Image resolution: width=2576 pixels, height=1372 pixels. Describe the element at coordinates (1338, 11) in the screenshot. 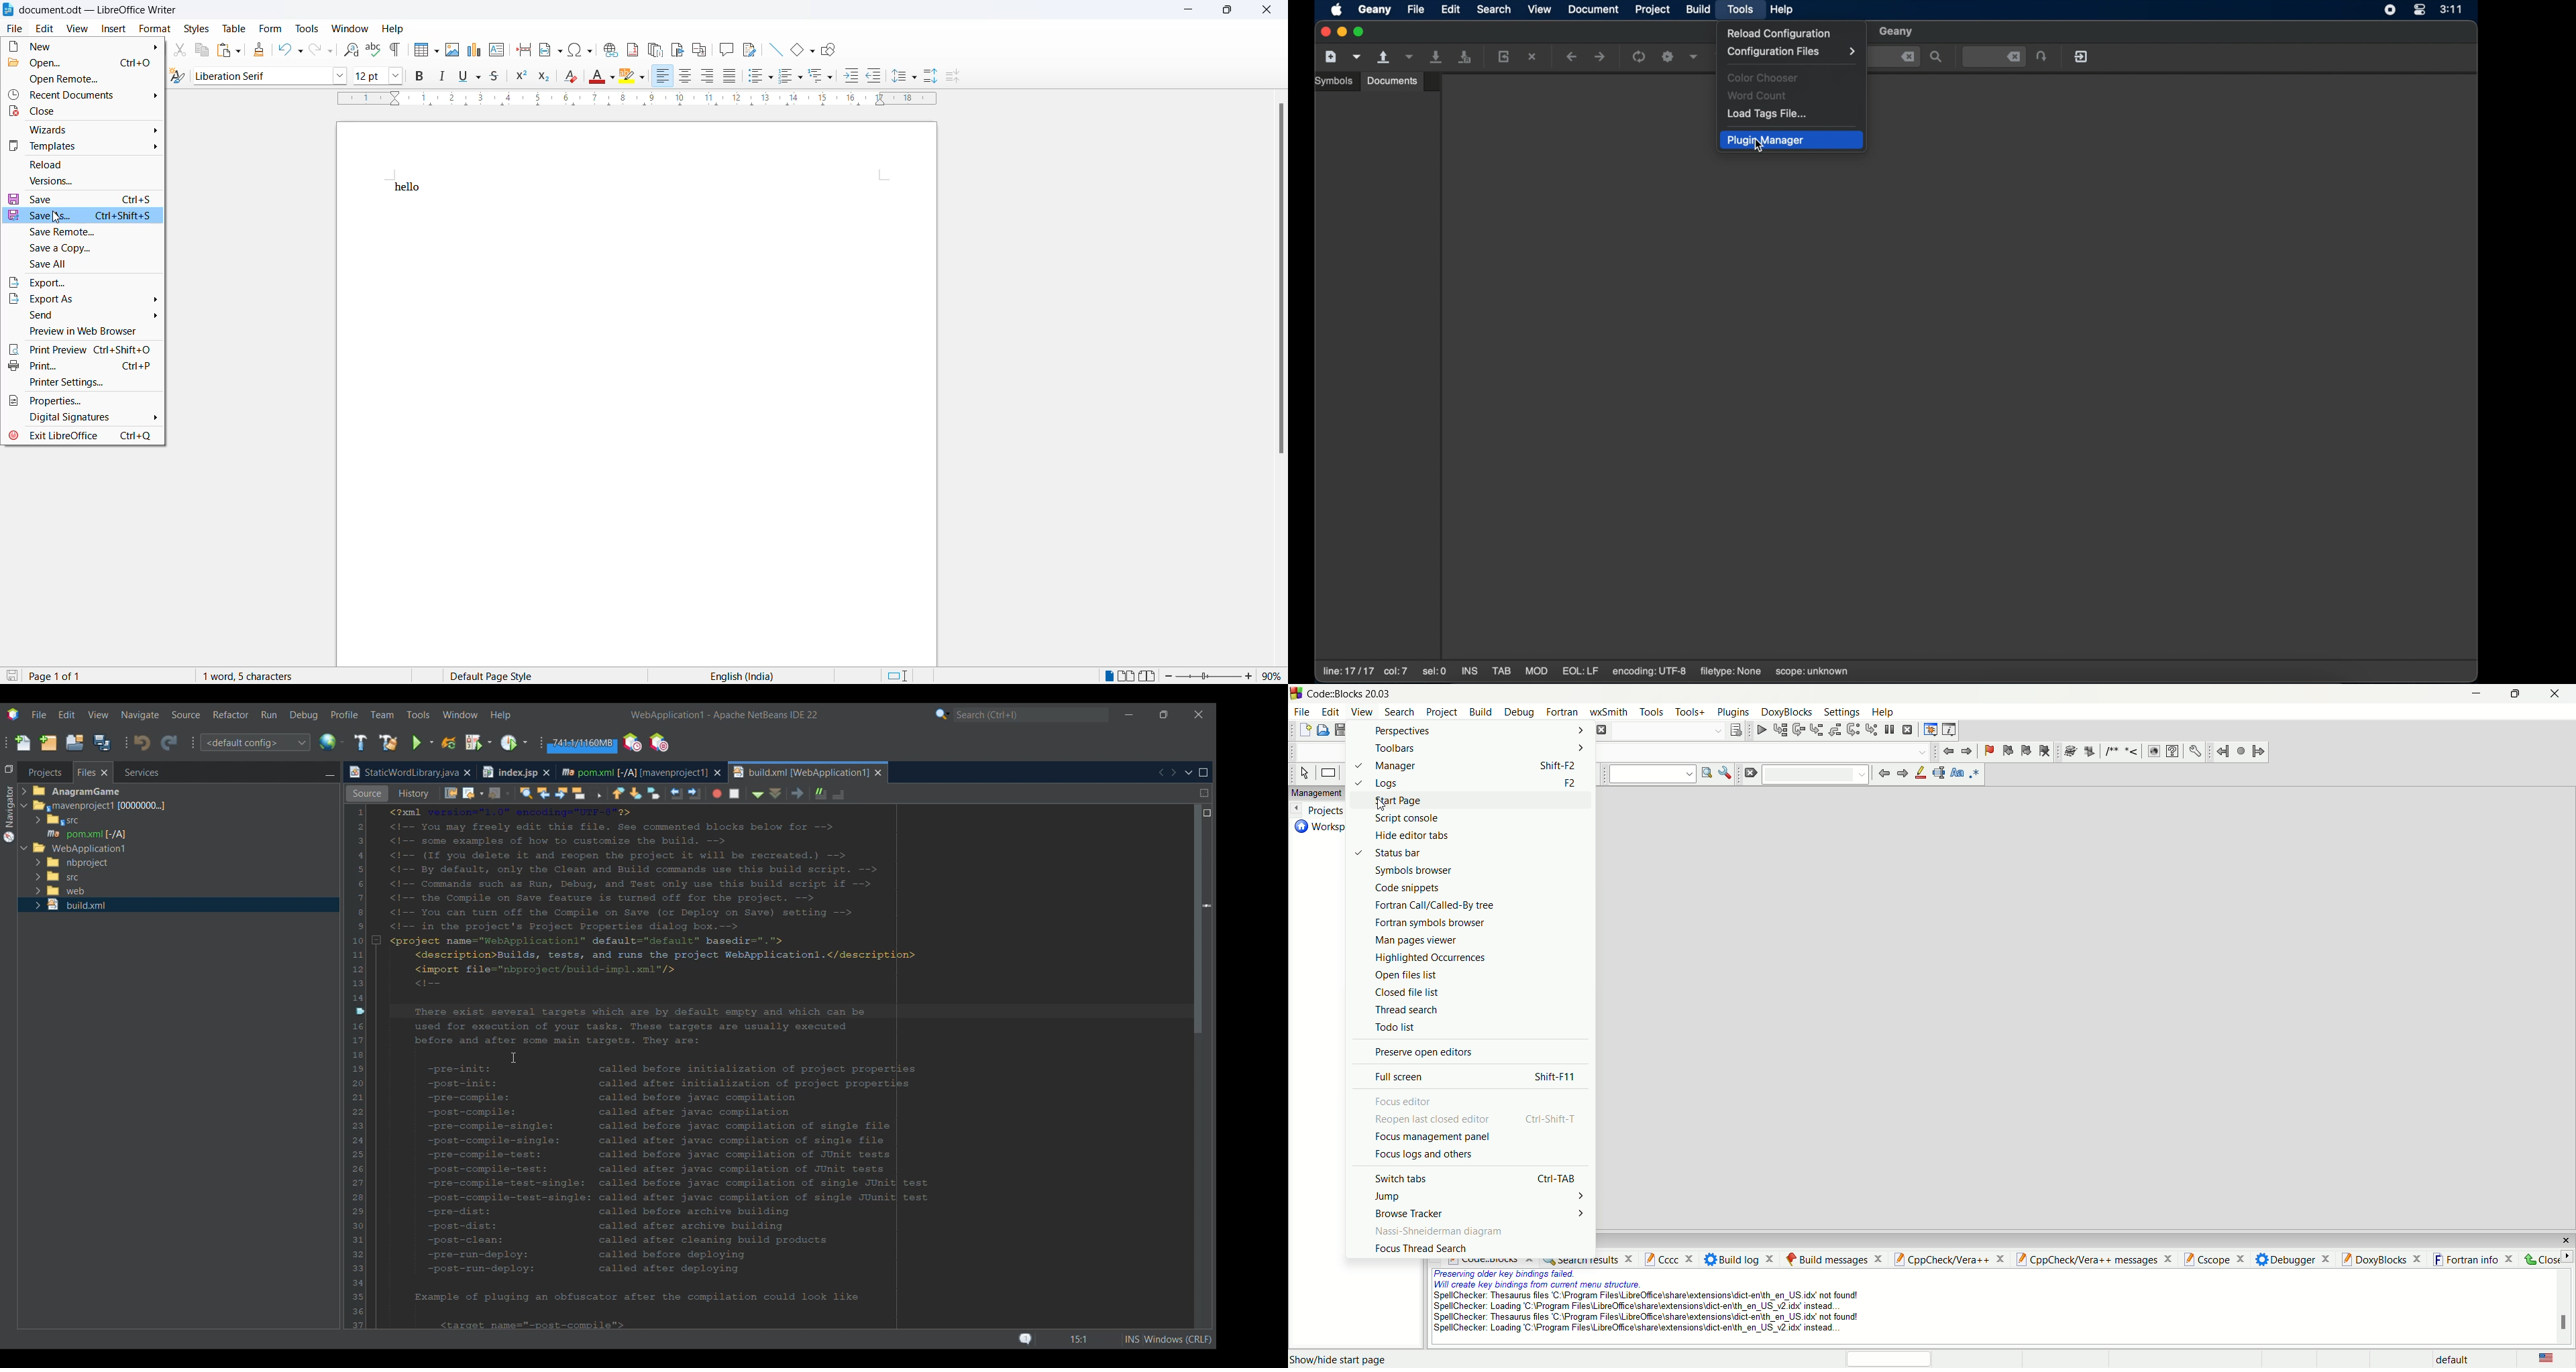

I see `apple icon` at that location.